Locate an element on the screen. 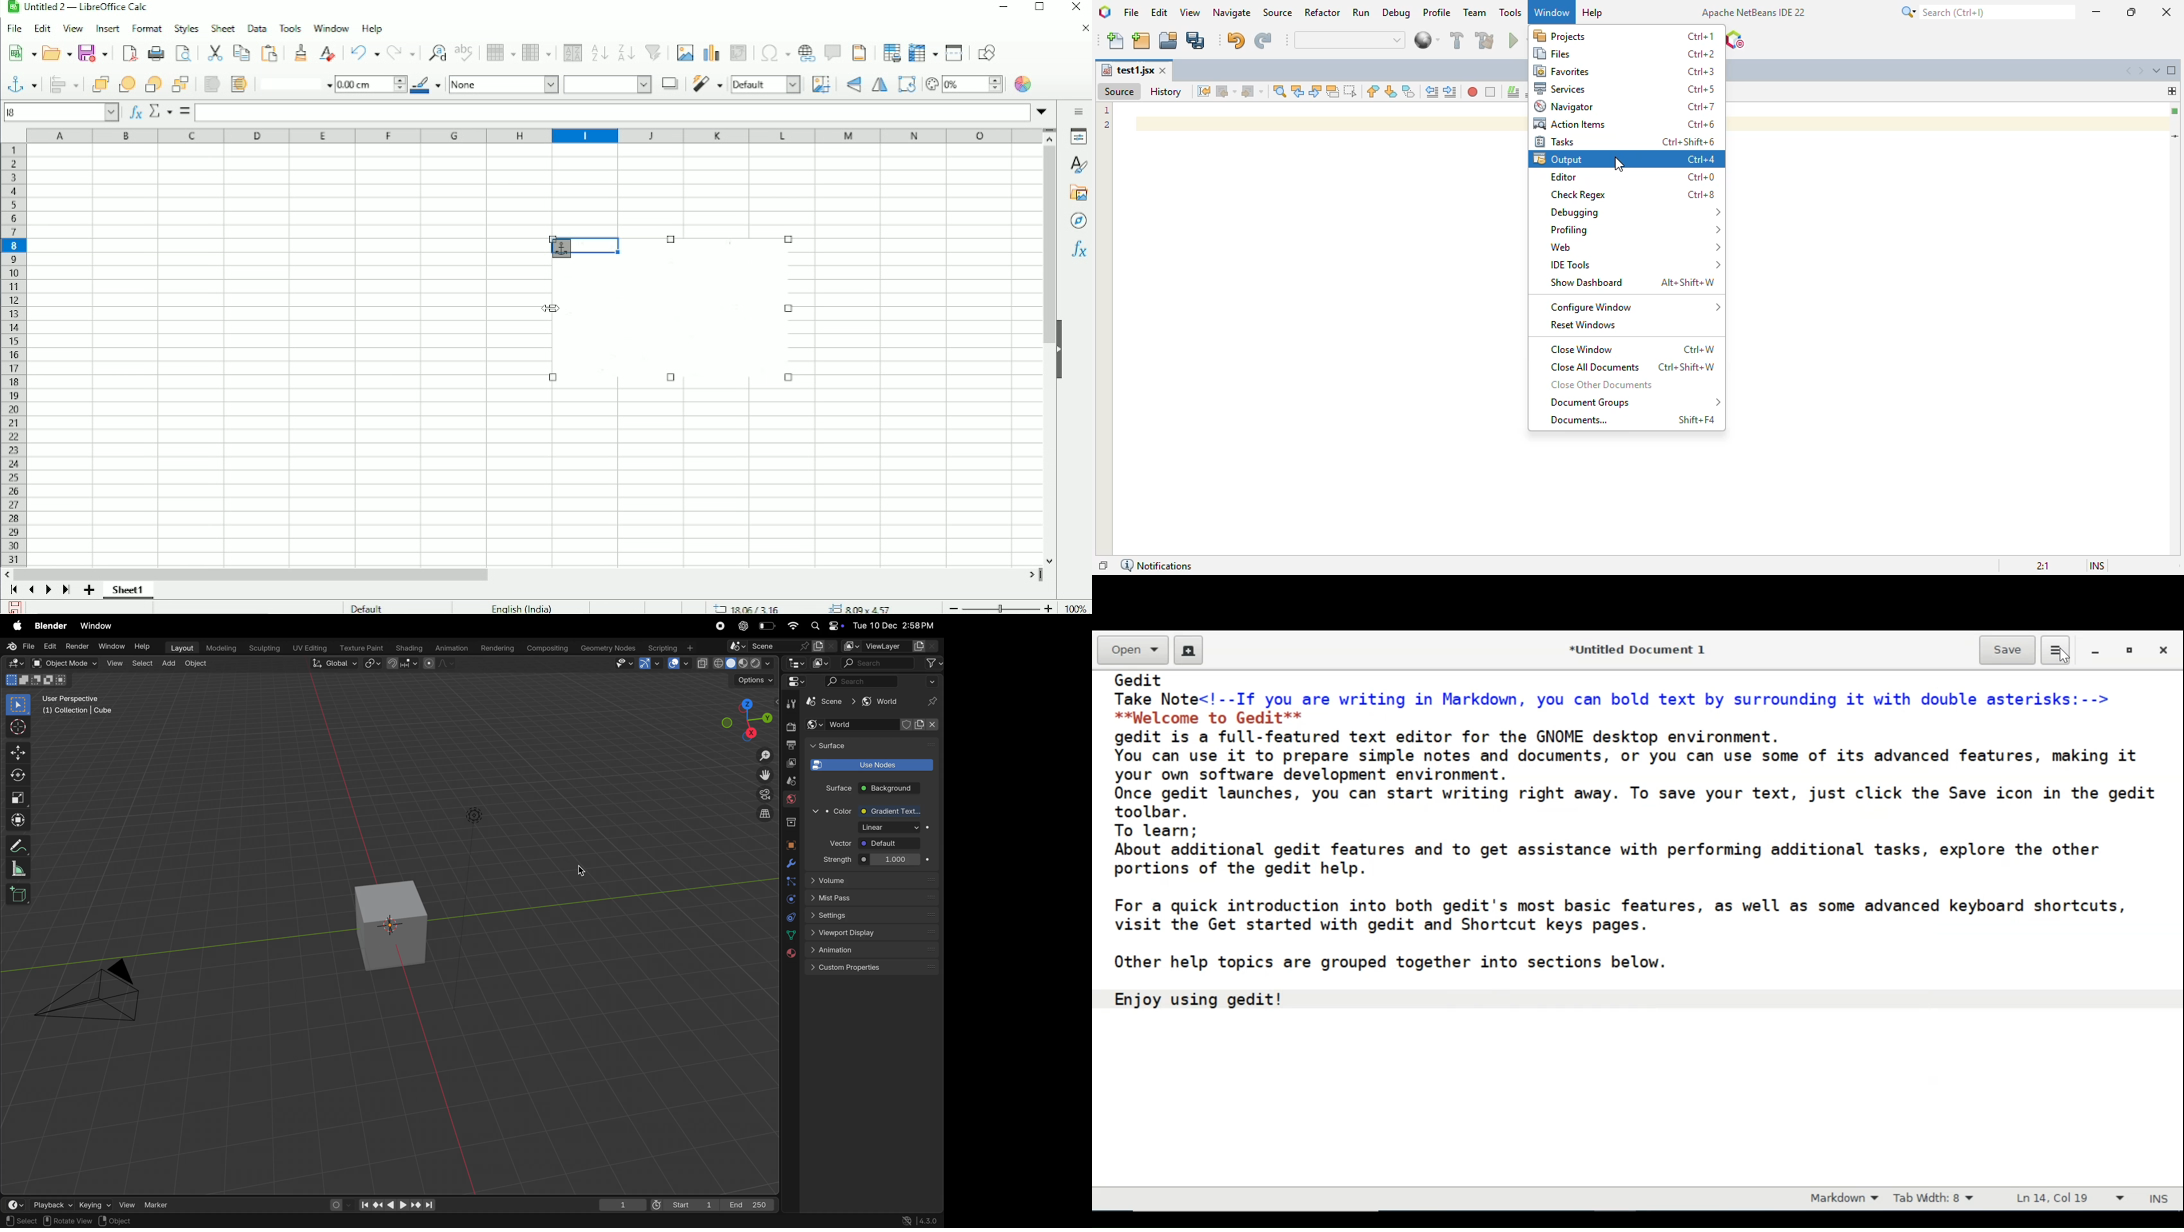 The height and width of the screenshot is (1232, 2184). Insert is located at coordinates (106, 29).